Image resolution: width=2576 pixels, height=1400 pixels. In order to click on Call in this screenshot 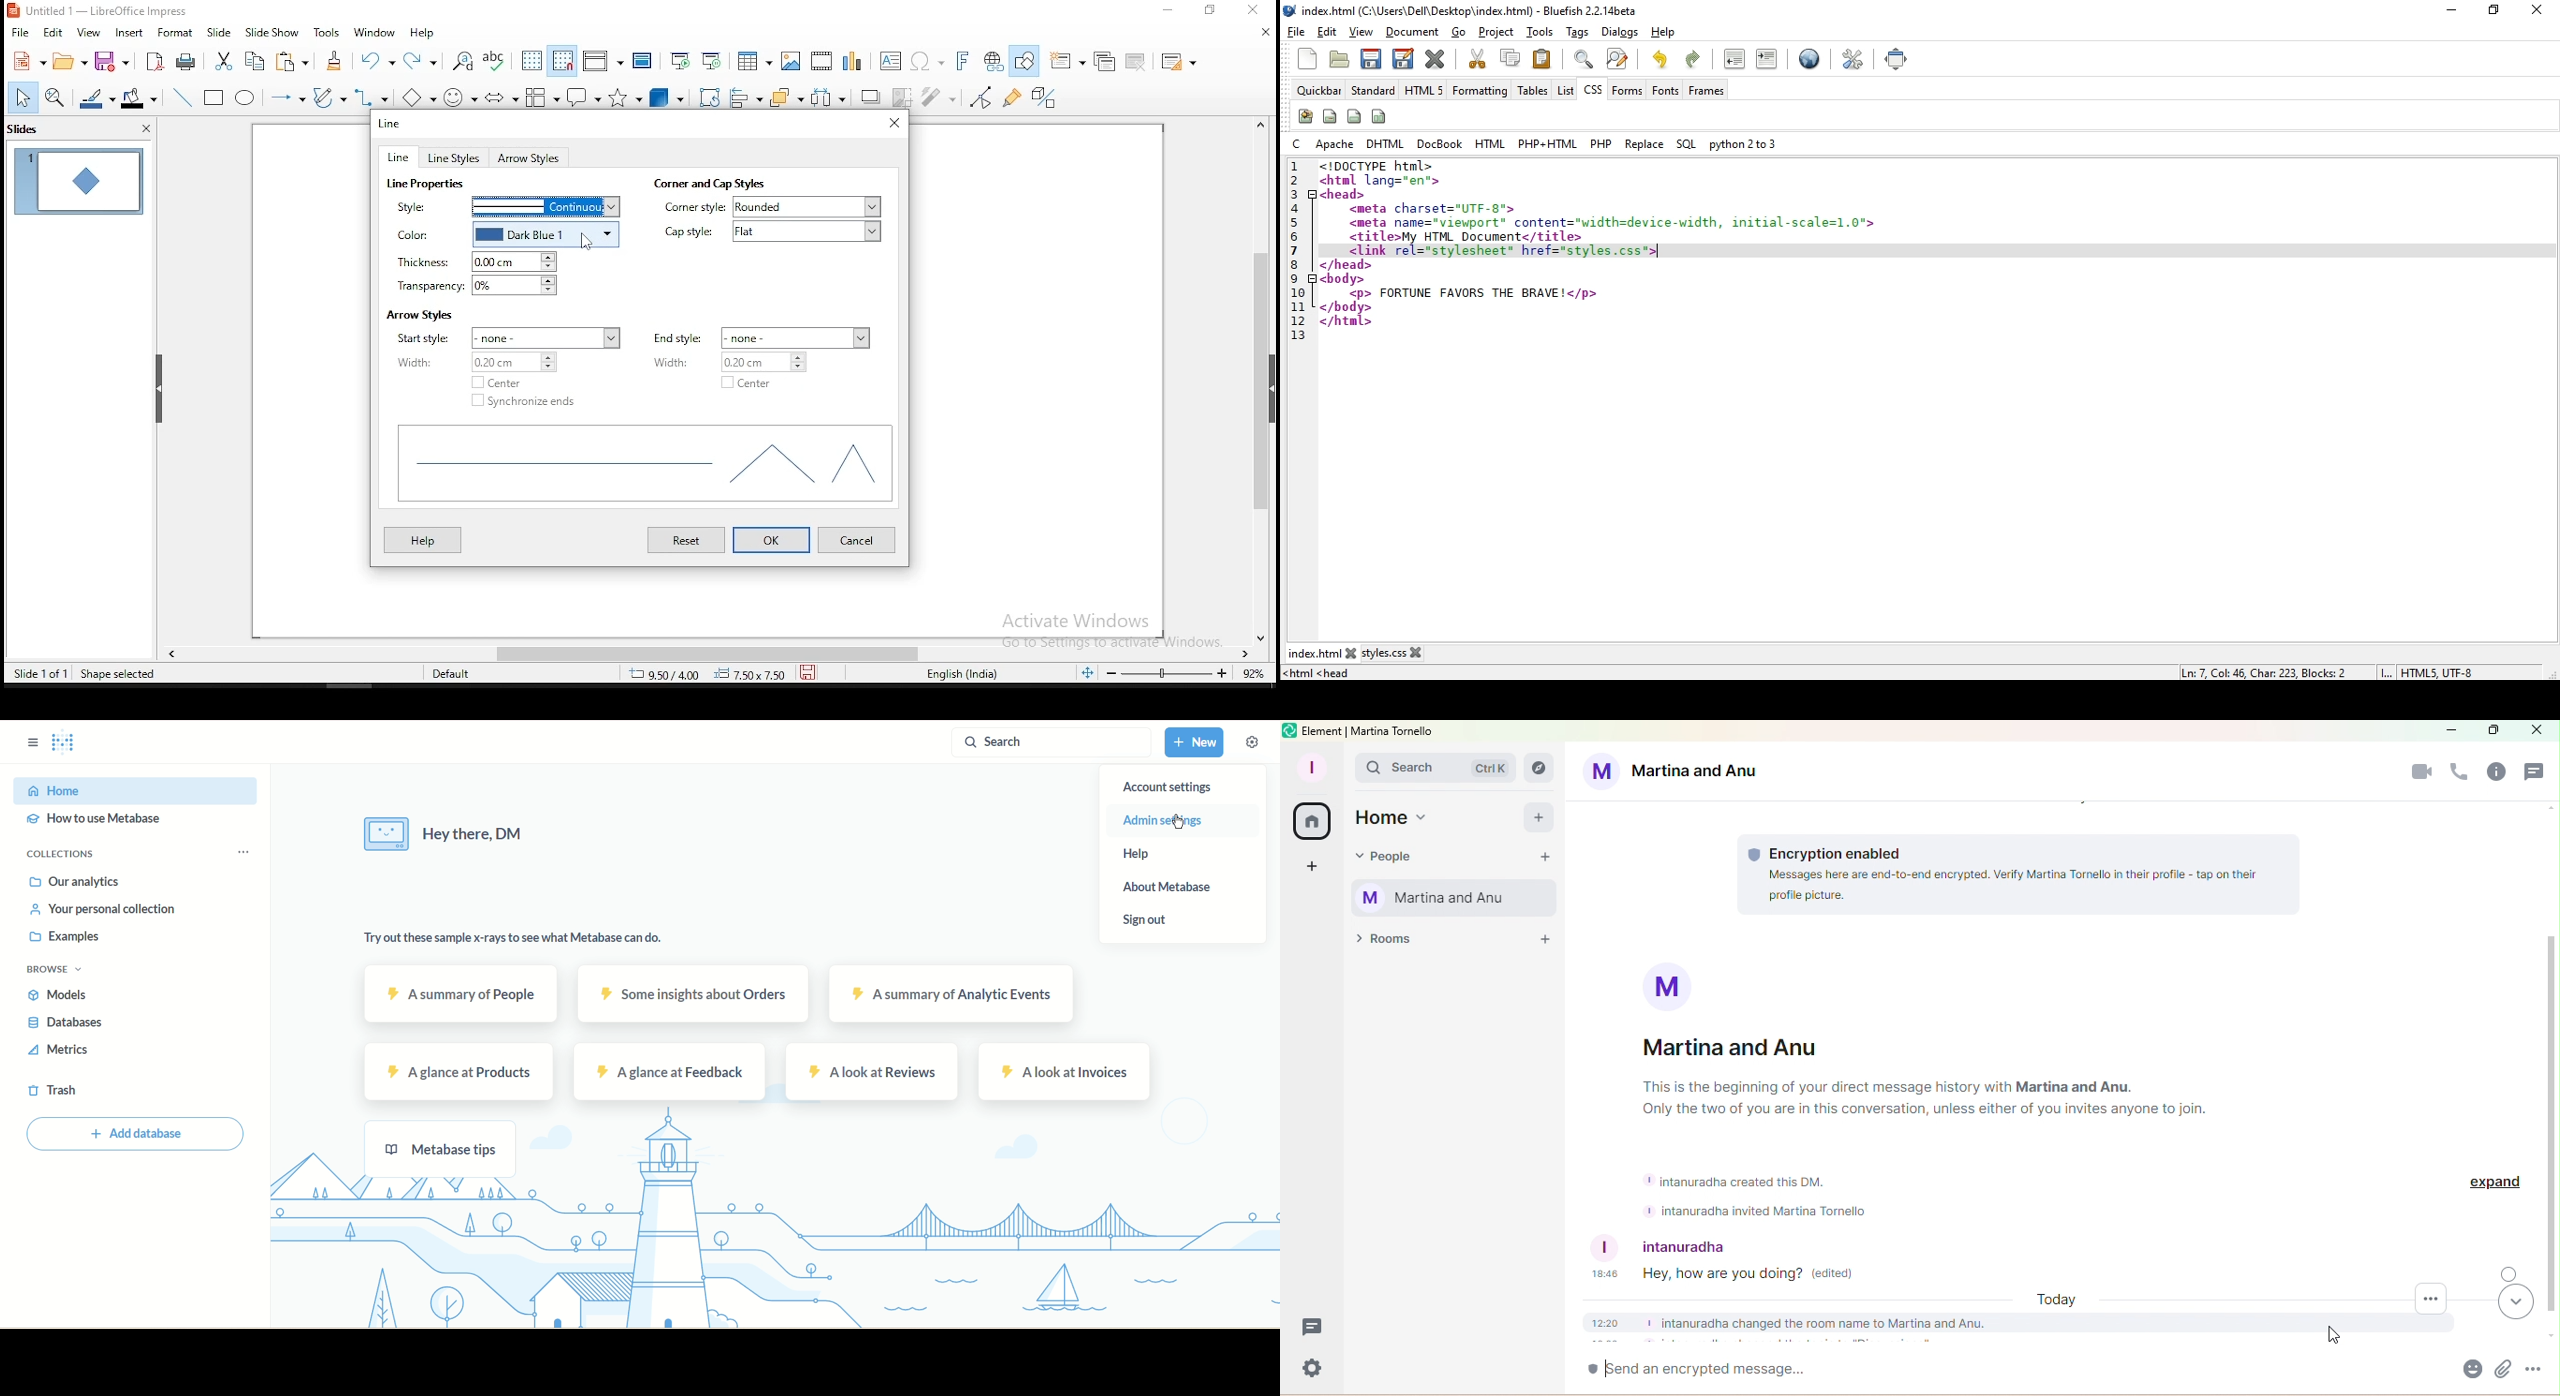, I will do `click(2461, 772)`.